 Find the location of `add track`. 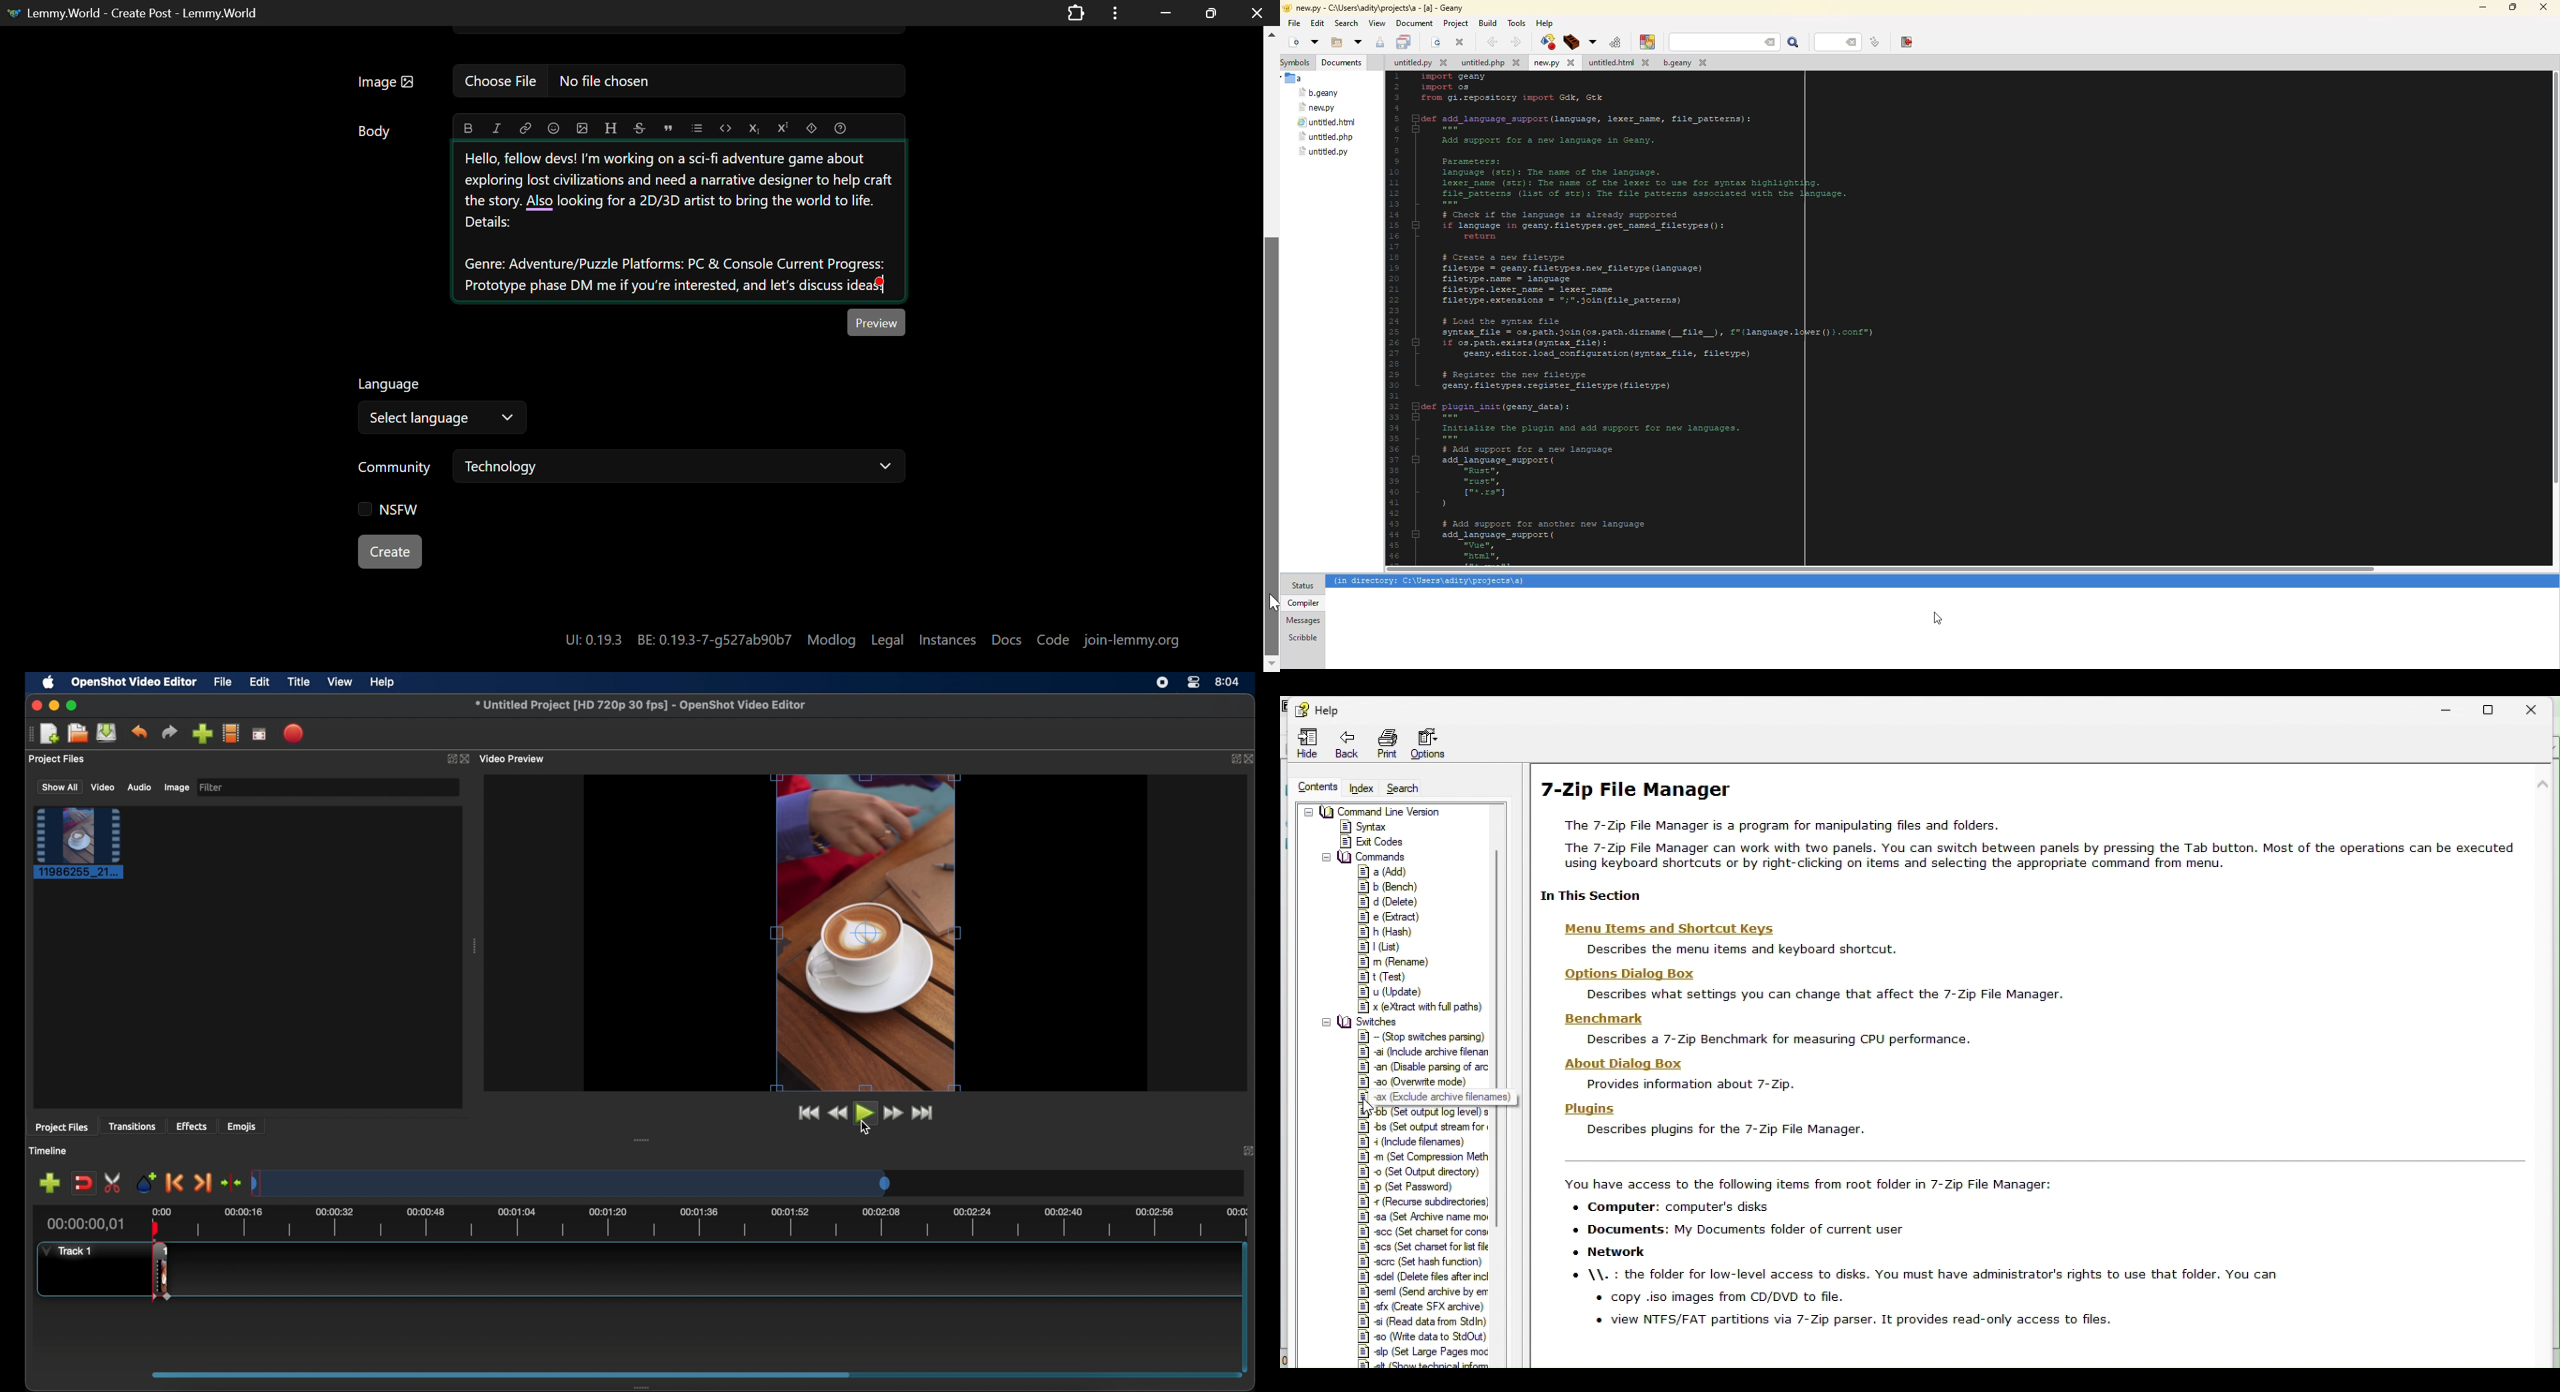

add track is located at coordinates (49, 1183).